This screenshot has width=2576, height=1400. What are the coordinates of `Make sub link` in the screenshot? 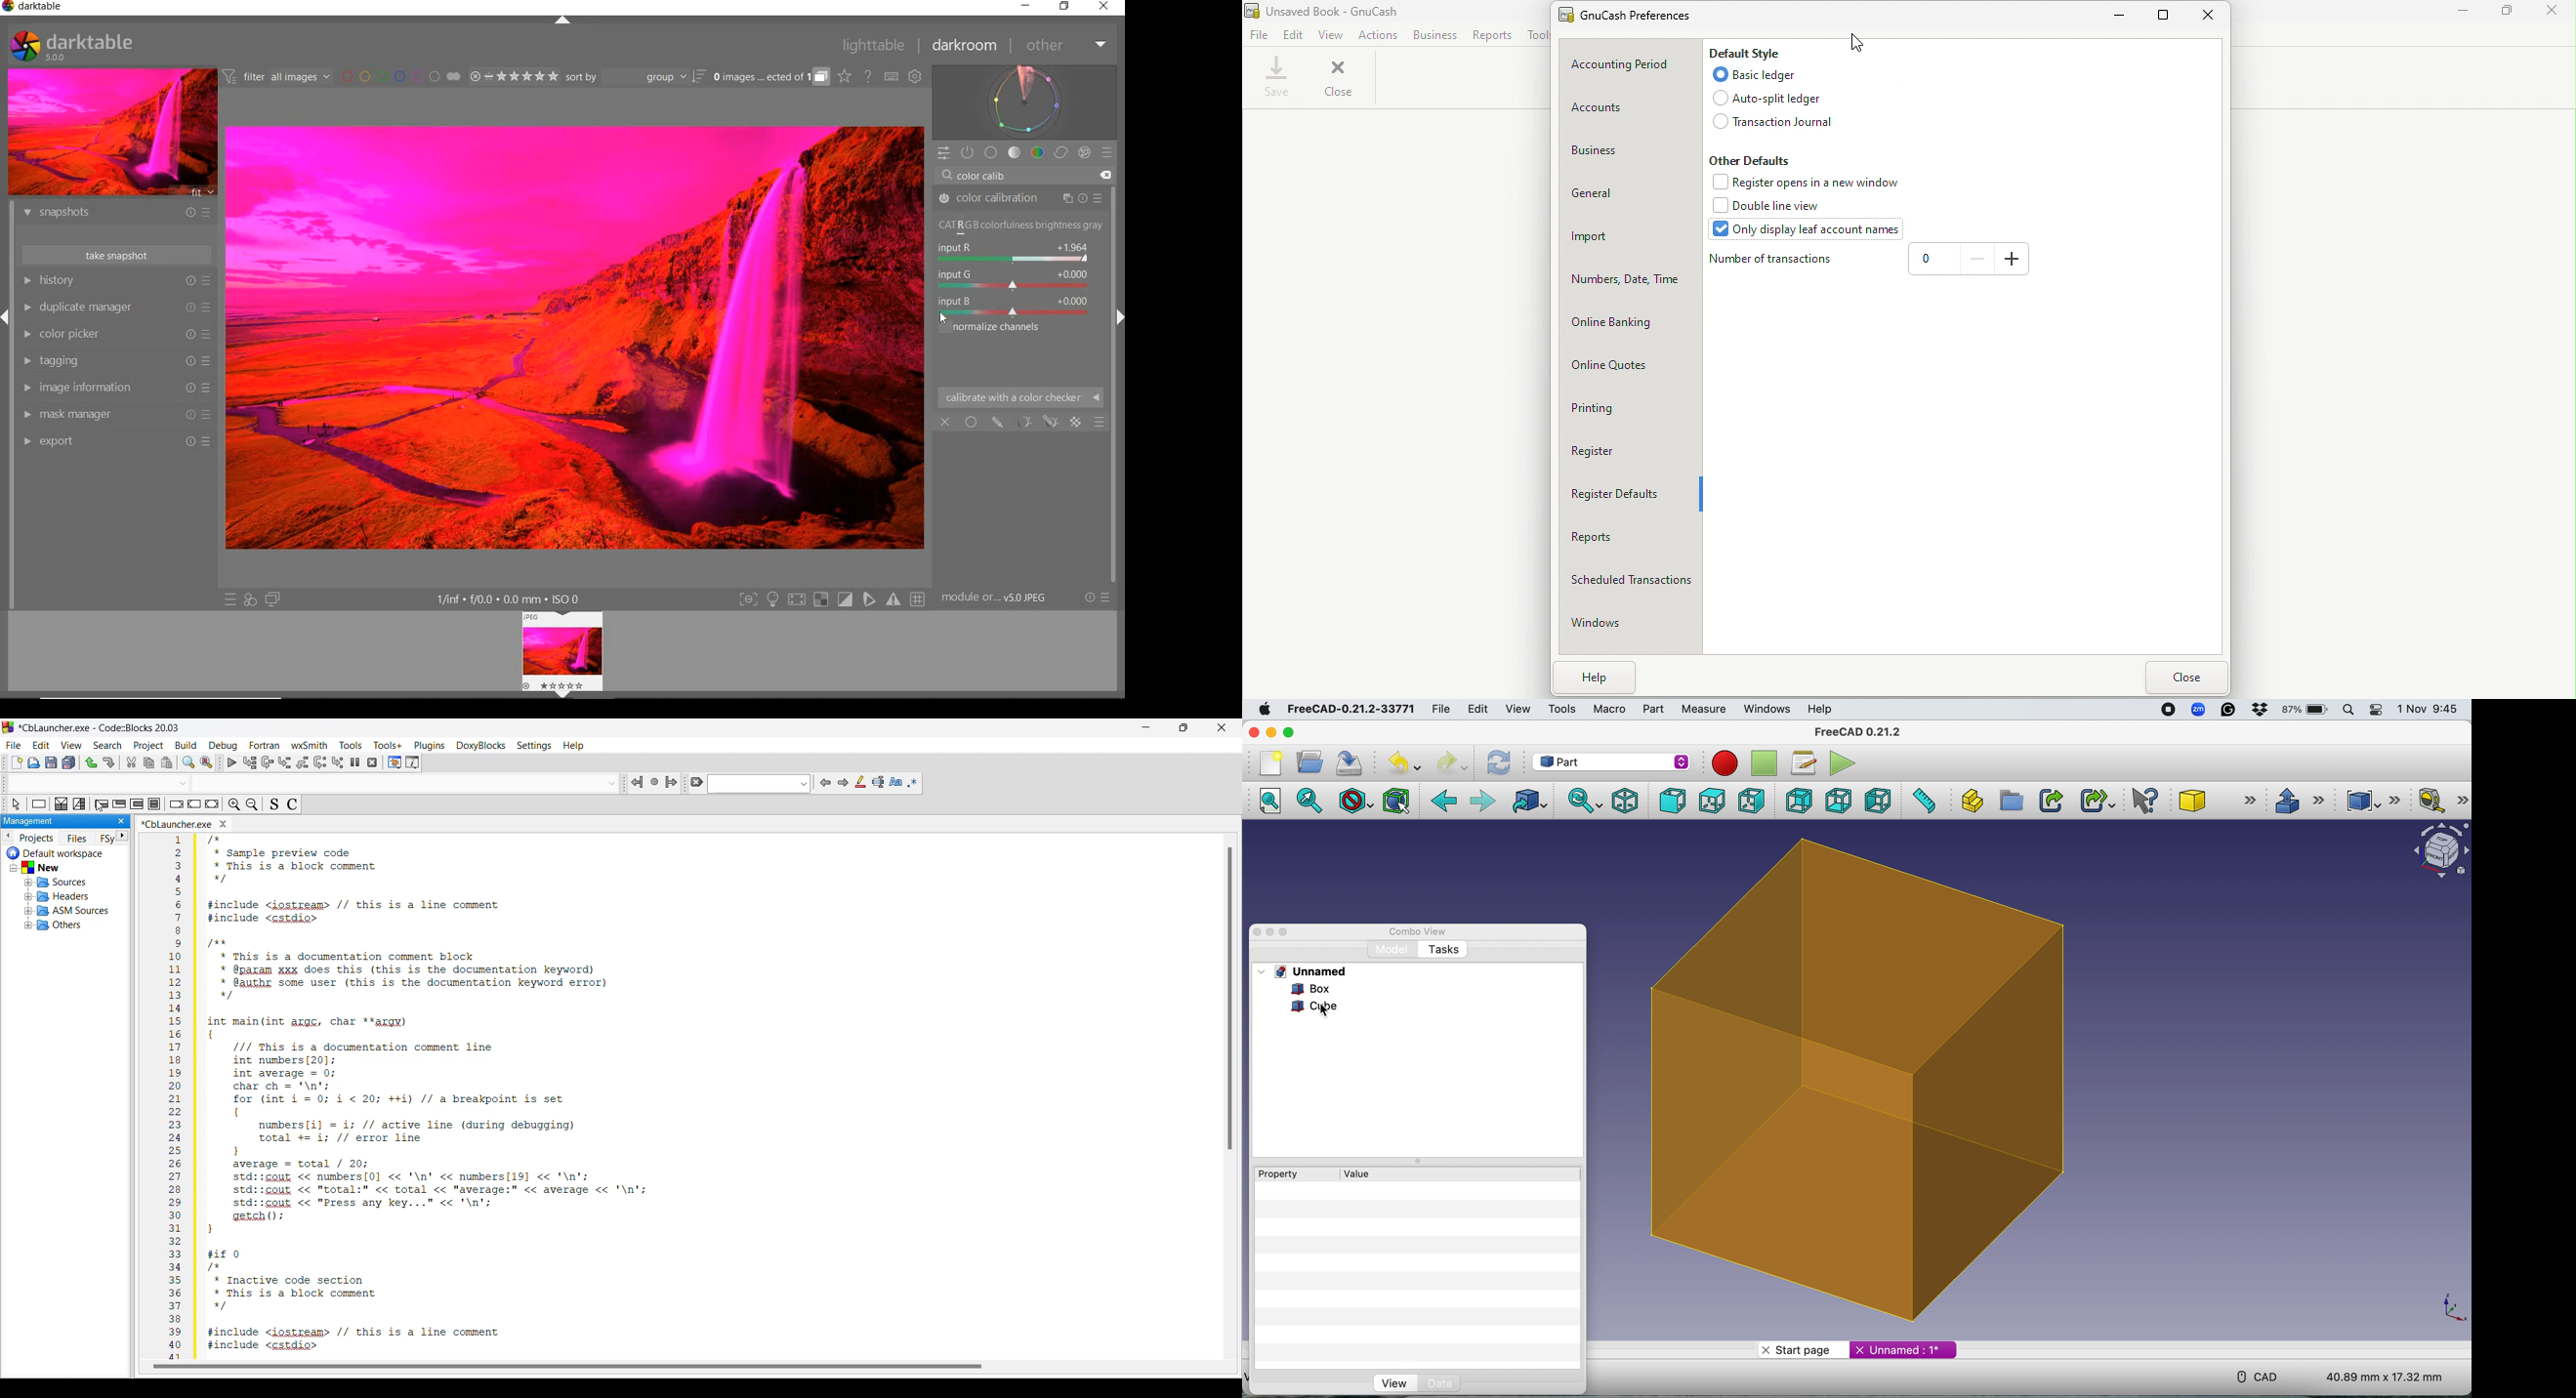 It's located at (2093, 799).